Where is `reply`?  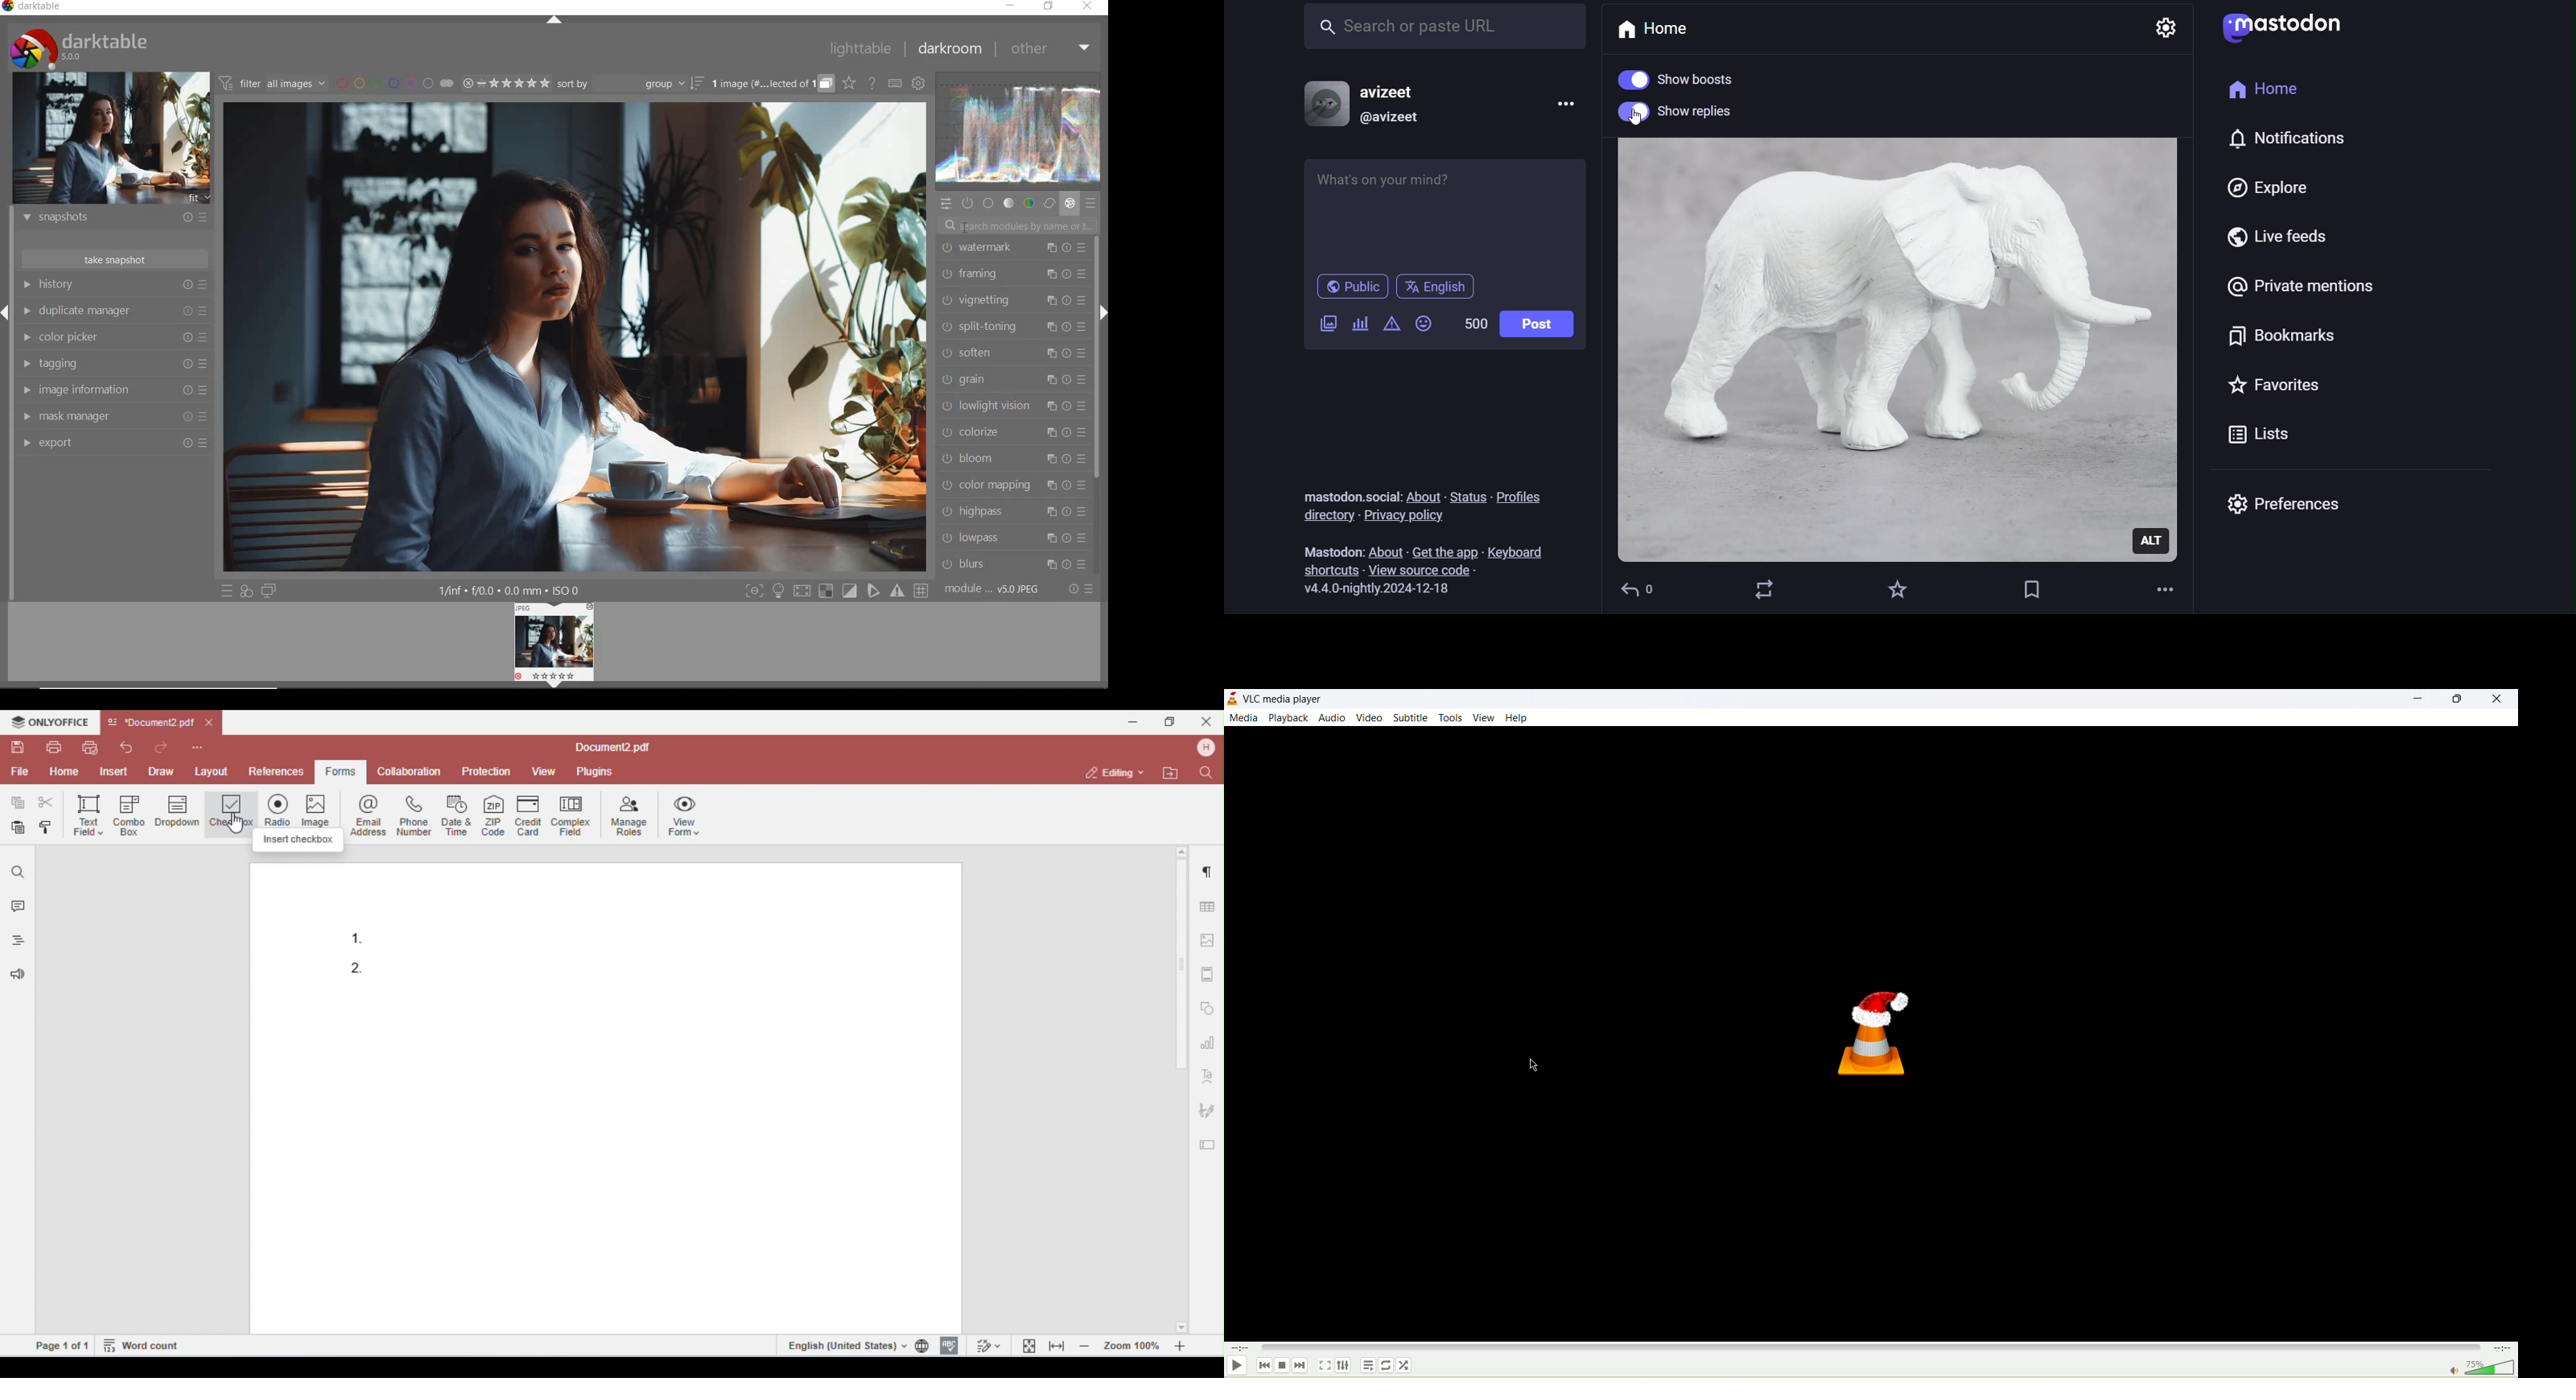 reply is located at coordinates (1640, 591).